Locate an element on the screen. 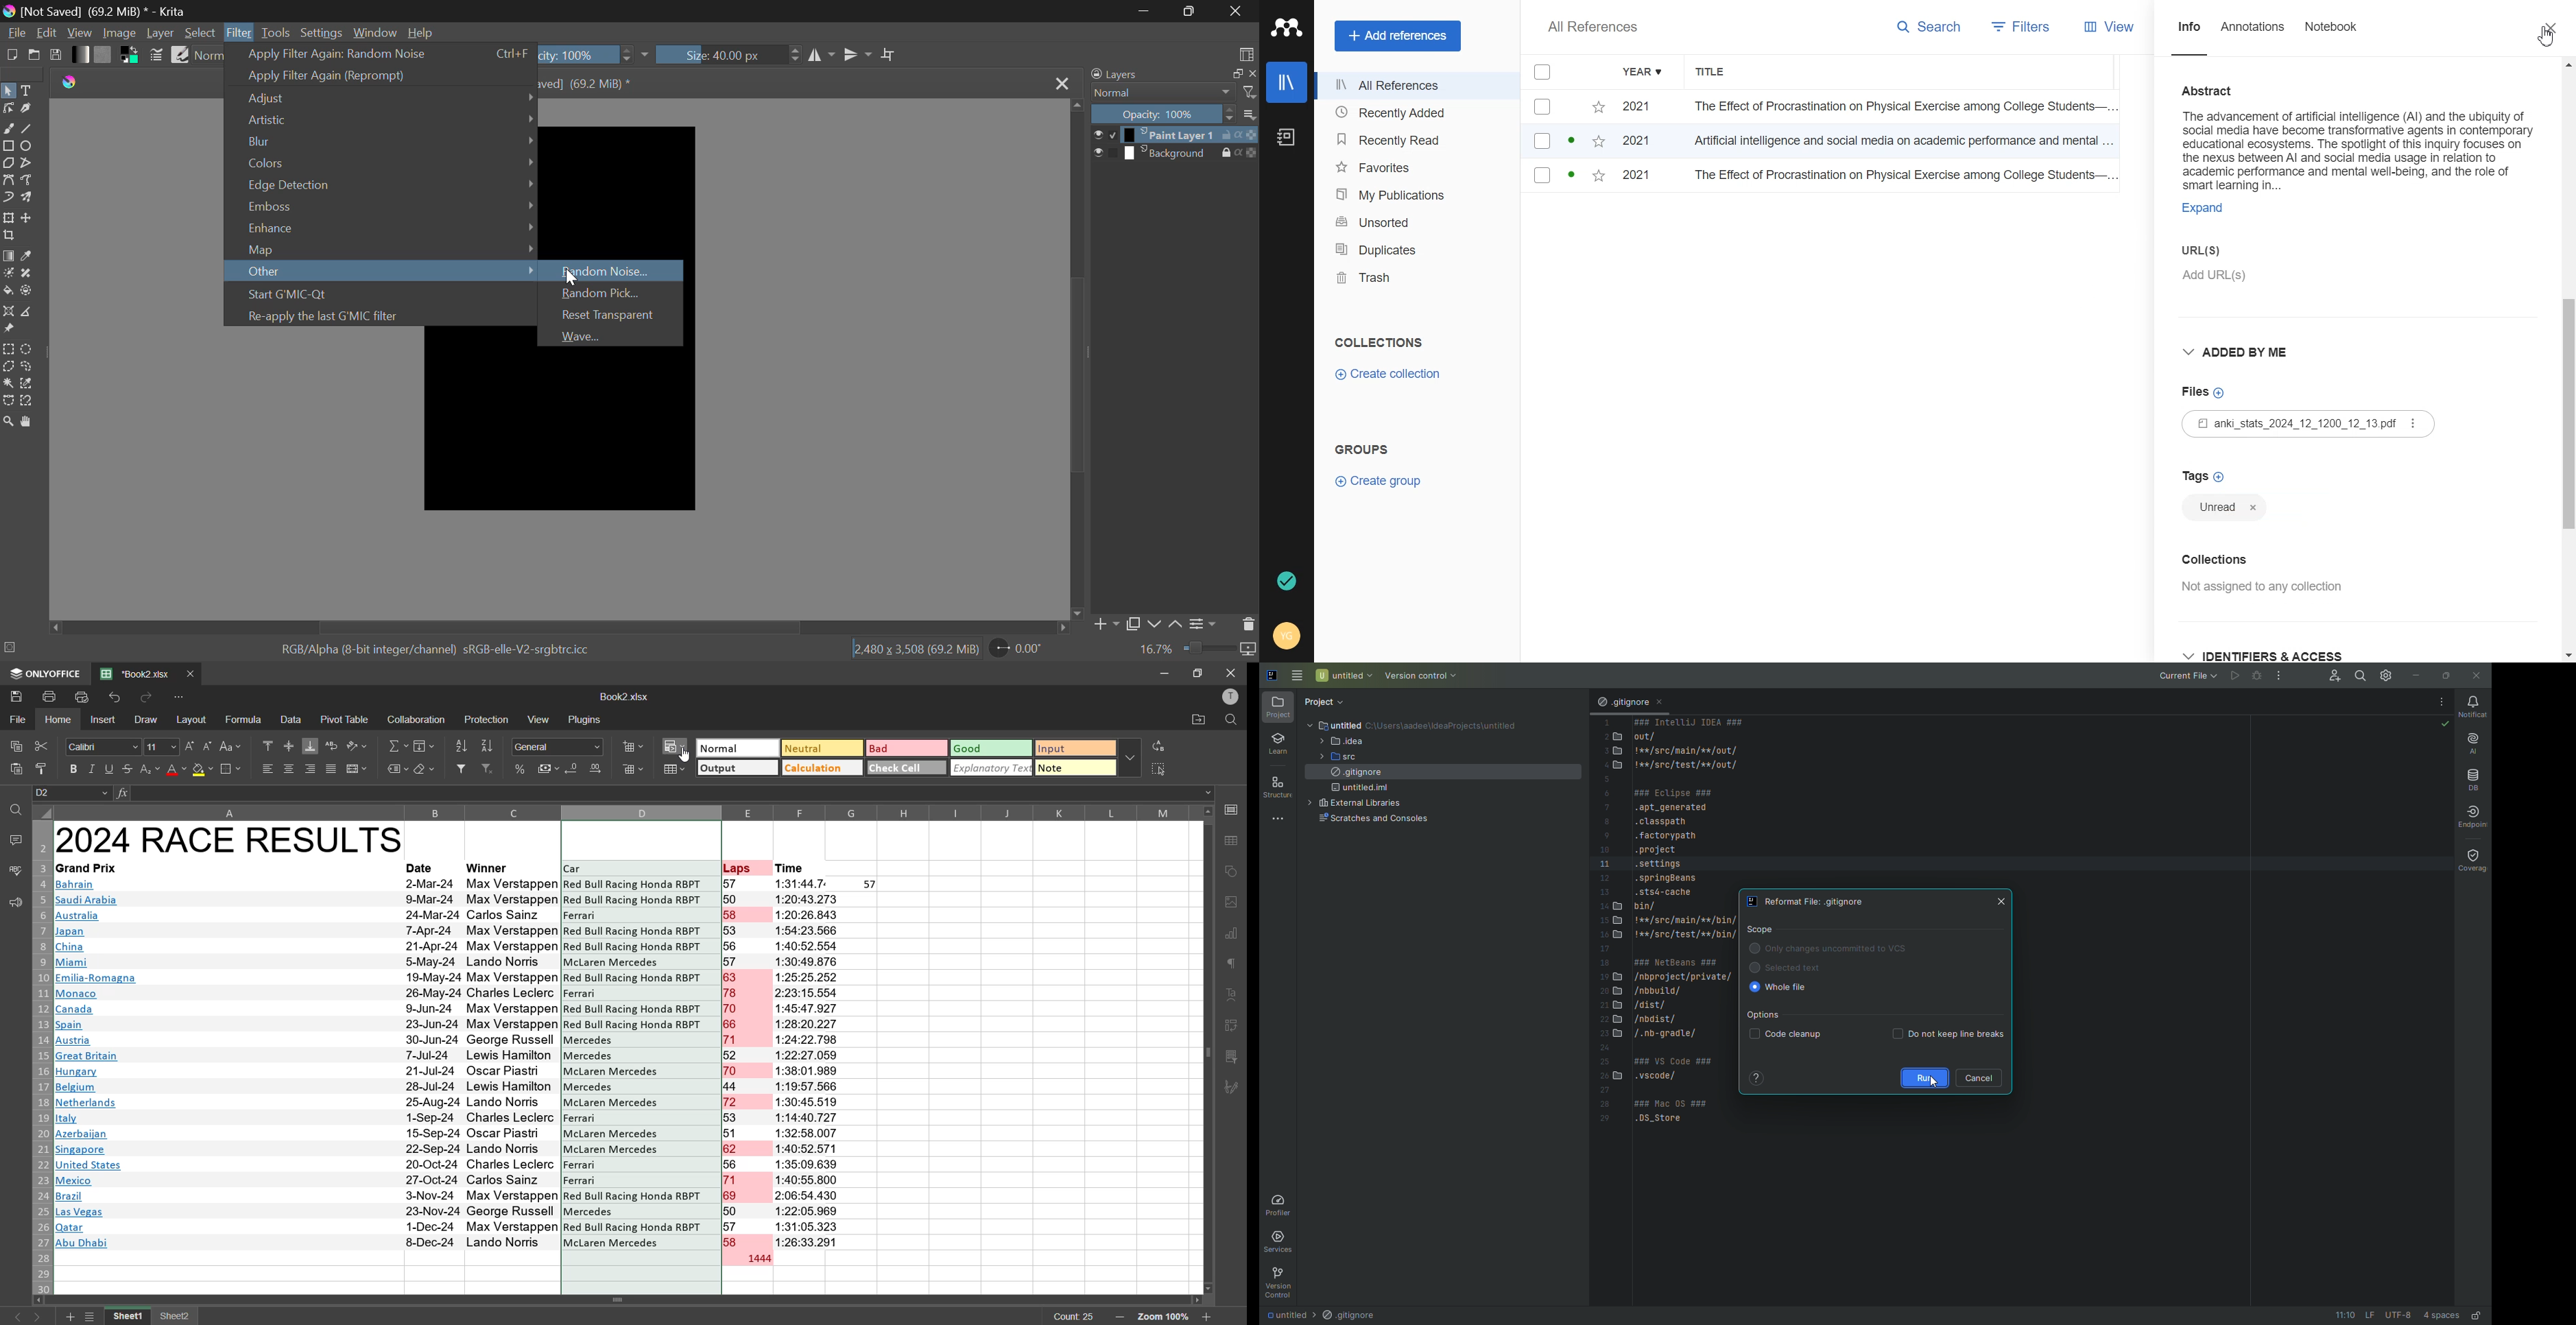  Brush Presets is located at coordinates (180, 54).